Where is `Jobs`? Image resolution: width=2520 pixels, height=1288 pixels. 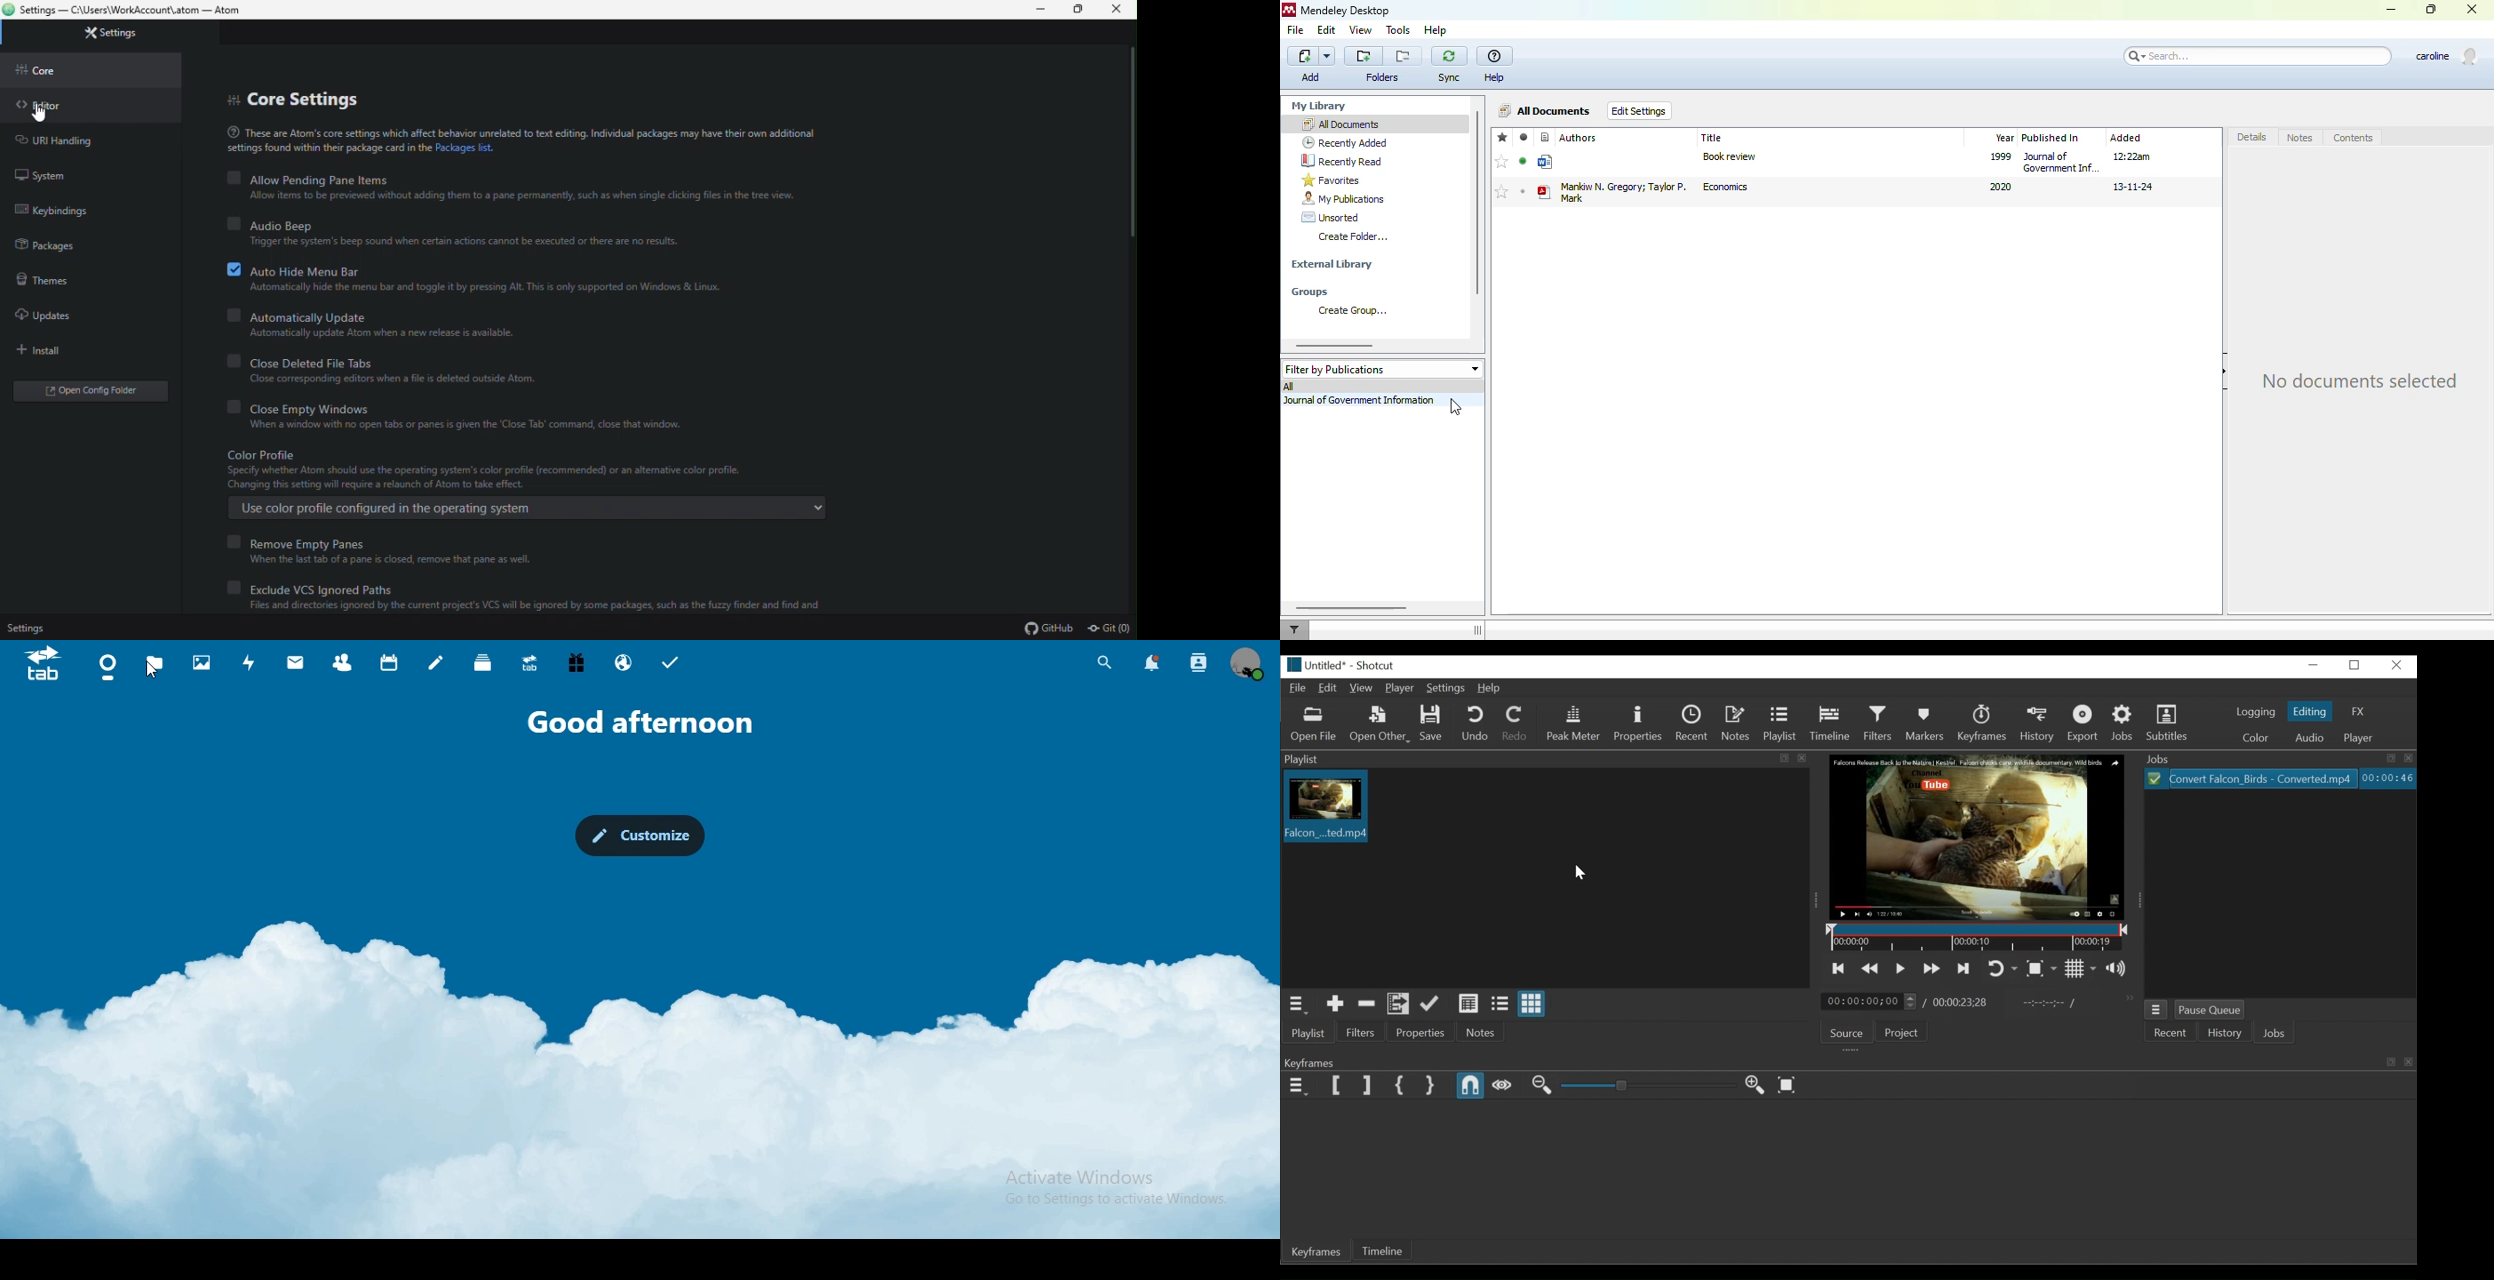 Jobs is located at coordinates (2279, 759).